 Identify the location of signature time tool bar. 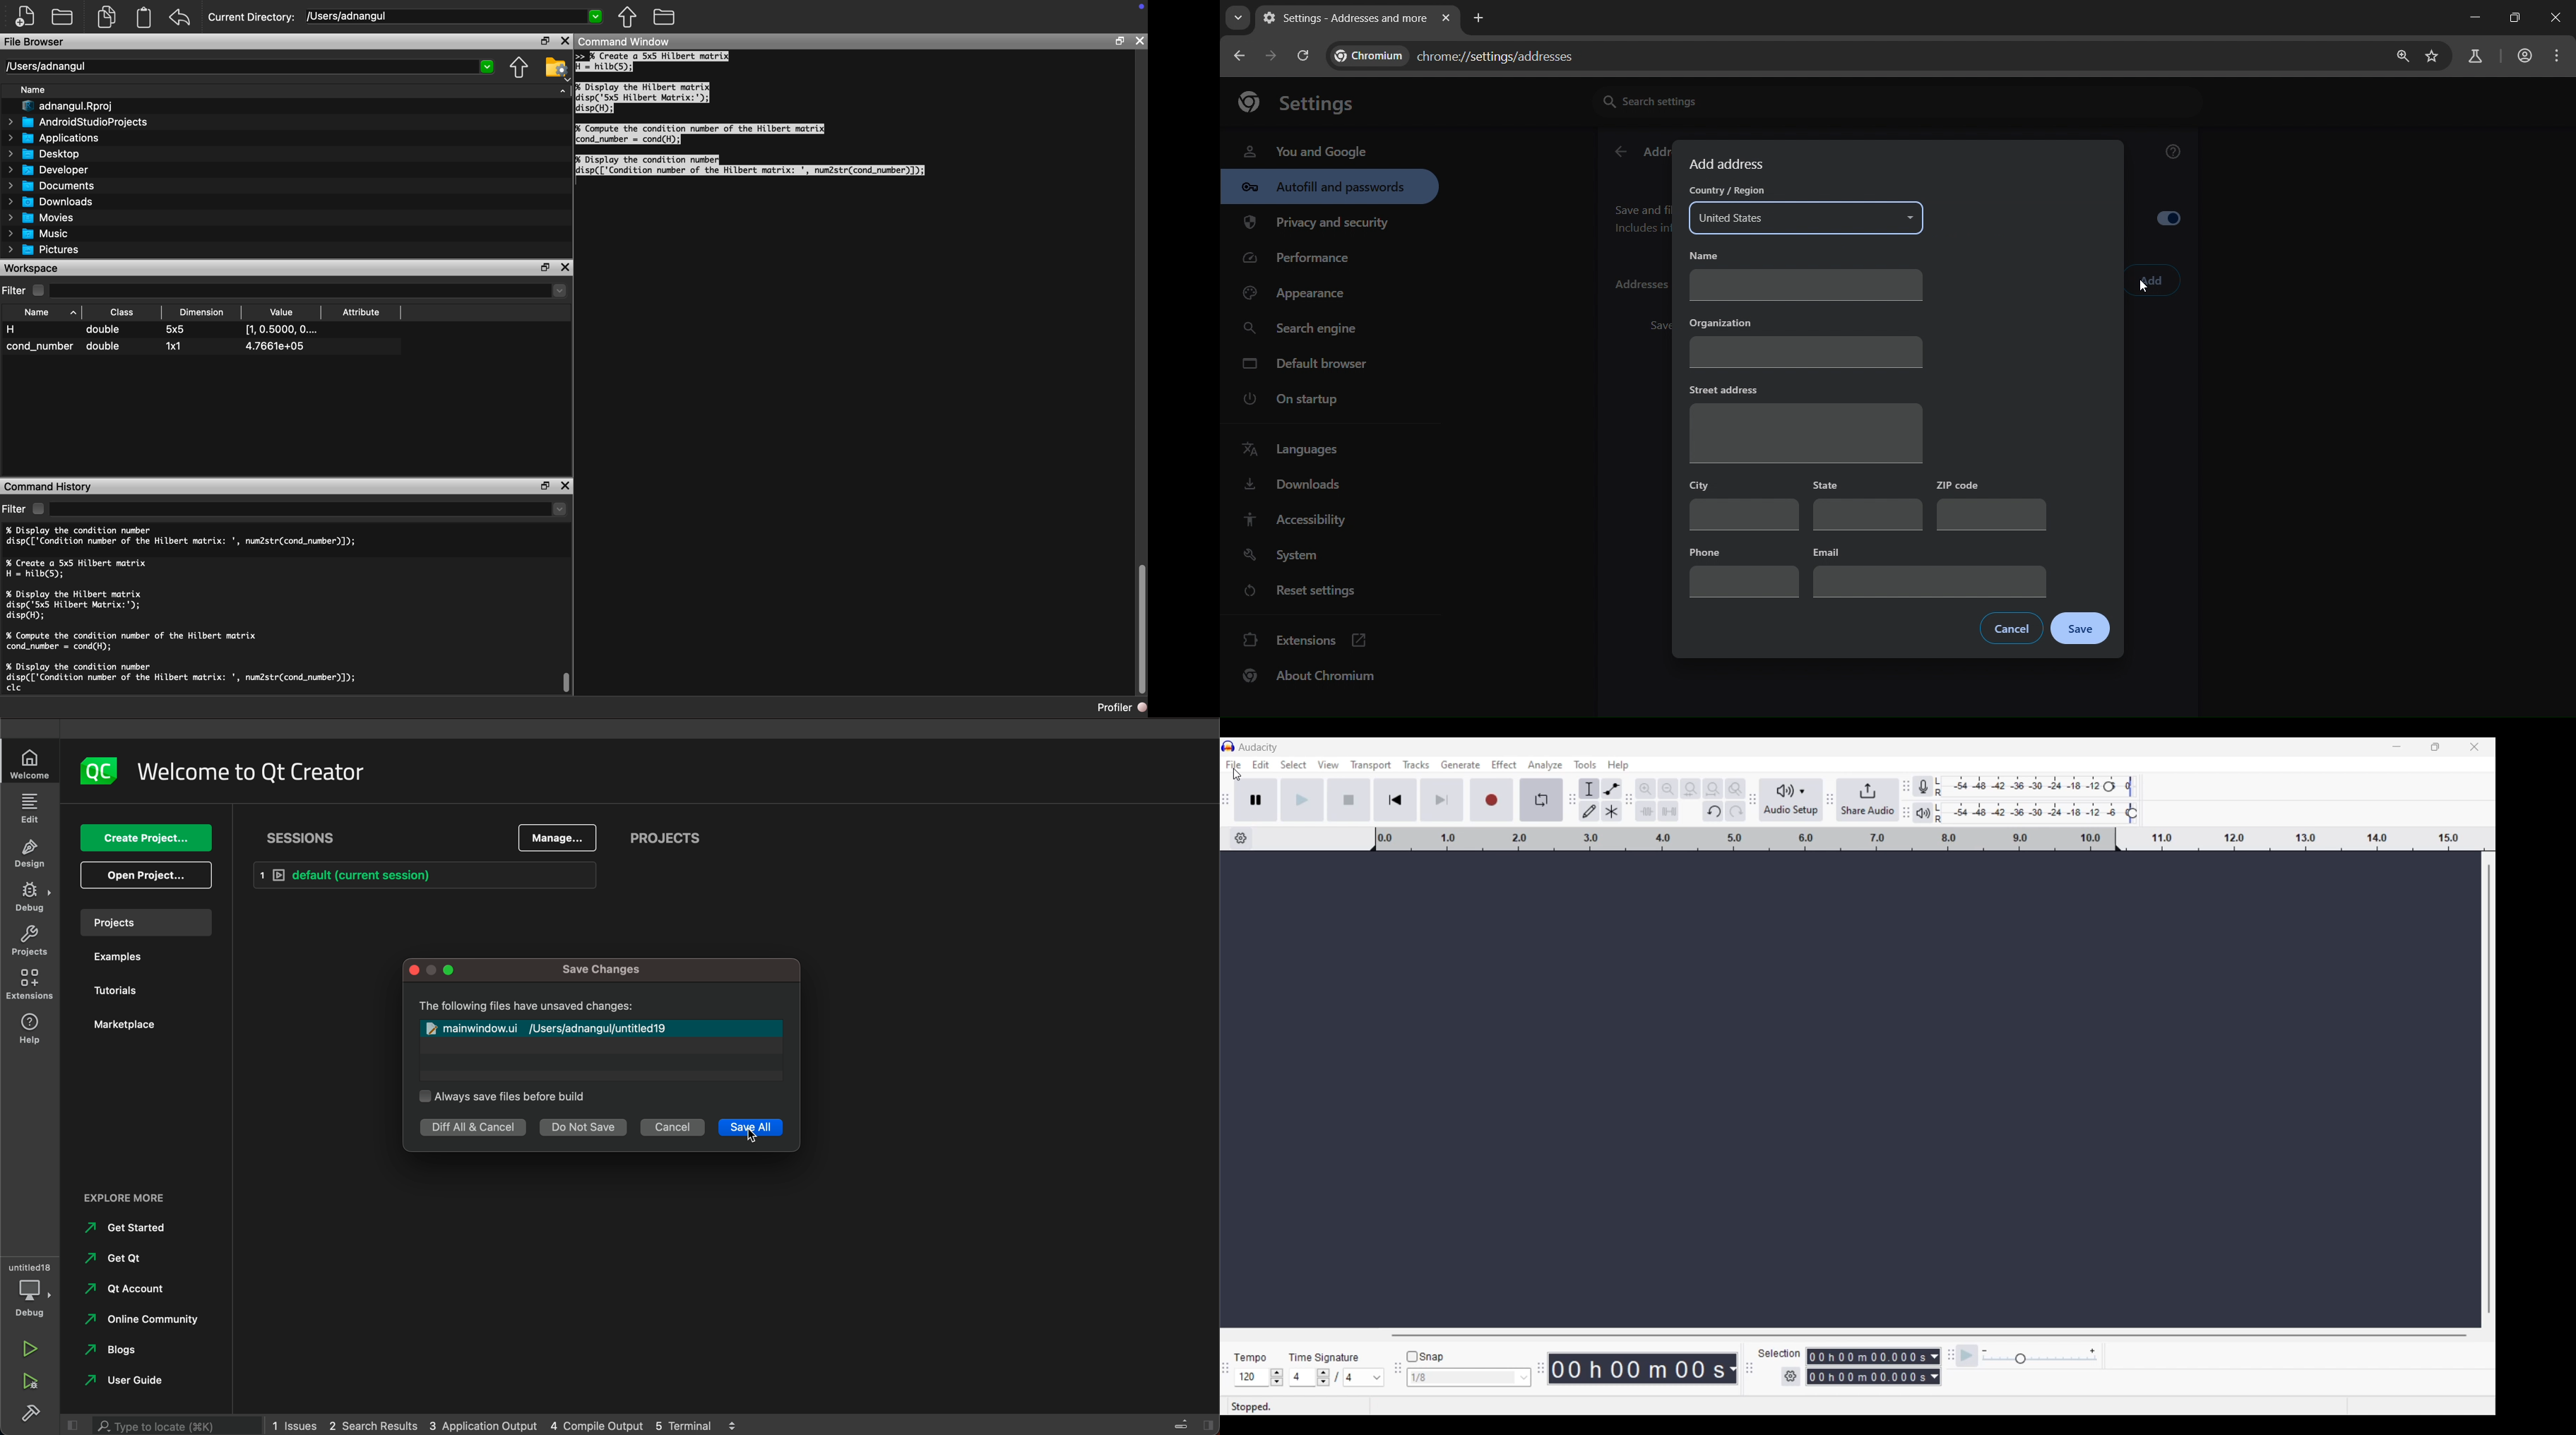
(1228, 1375).